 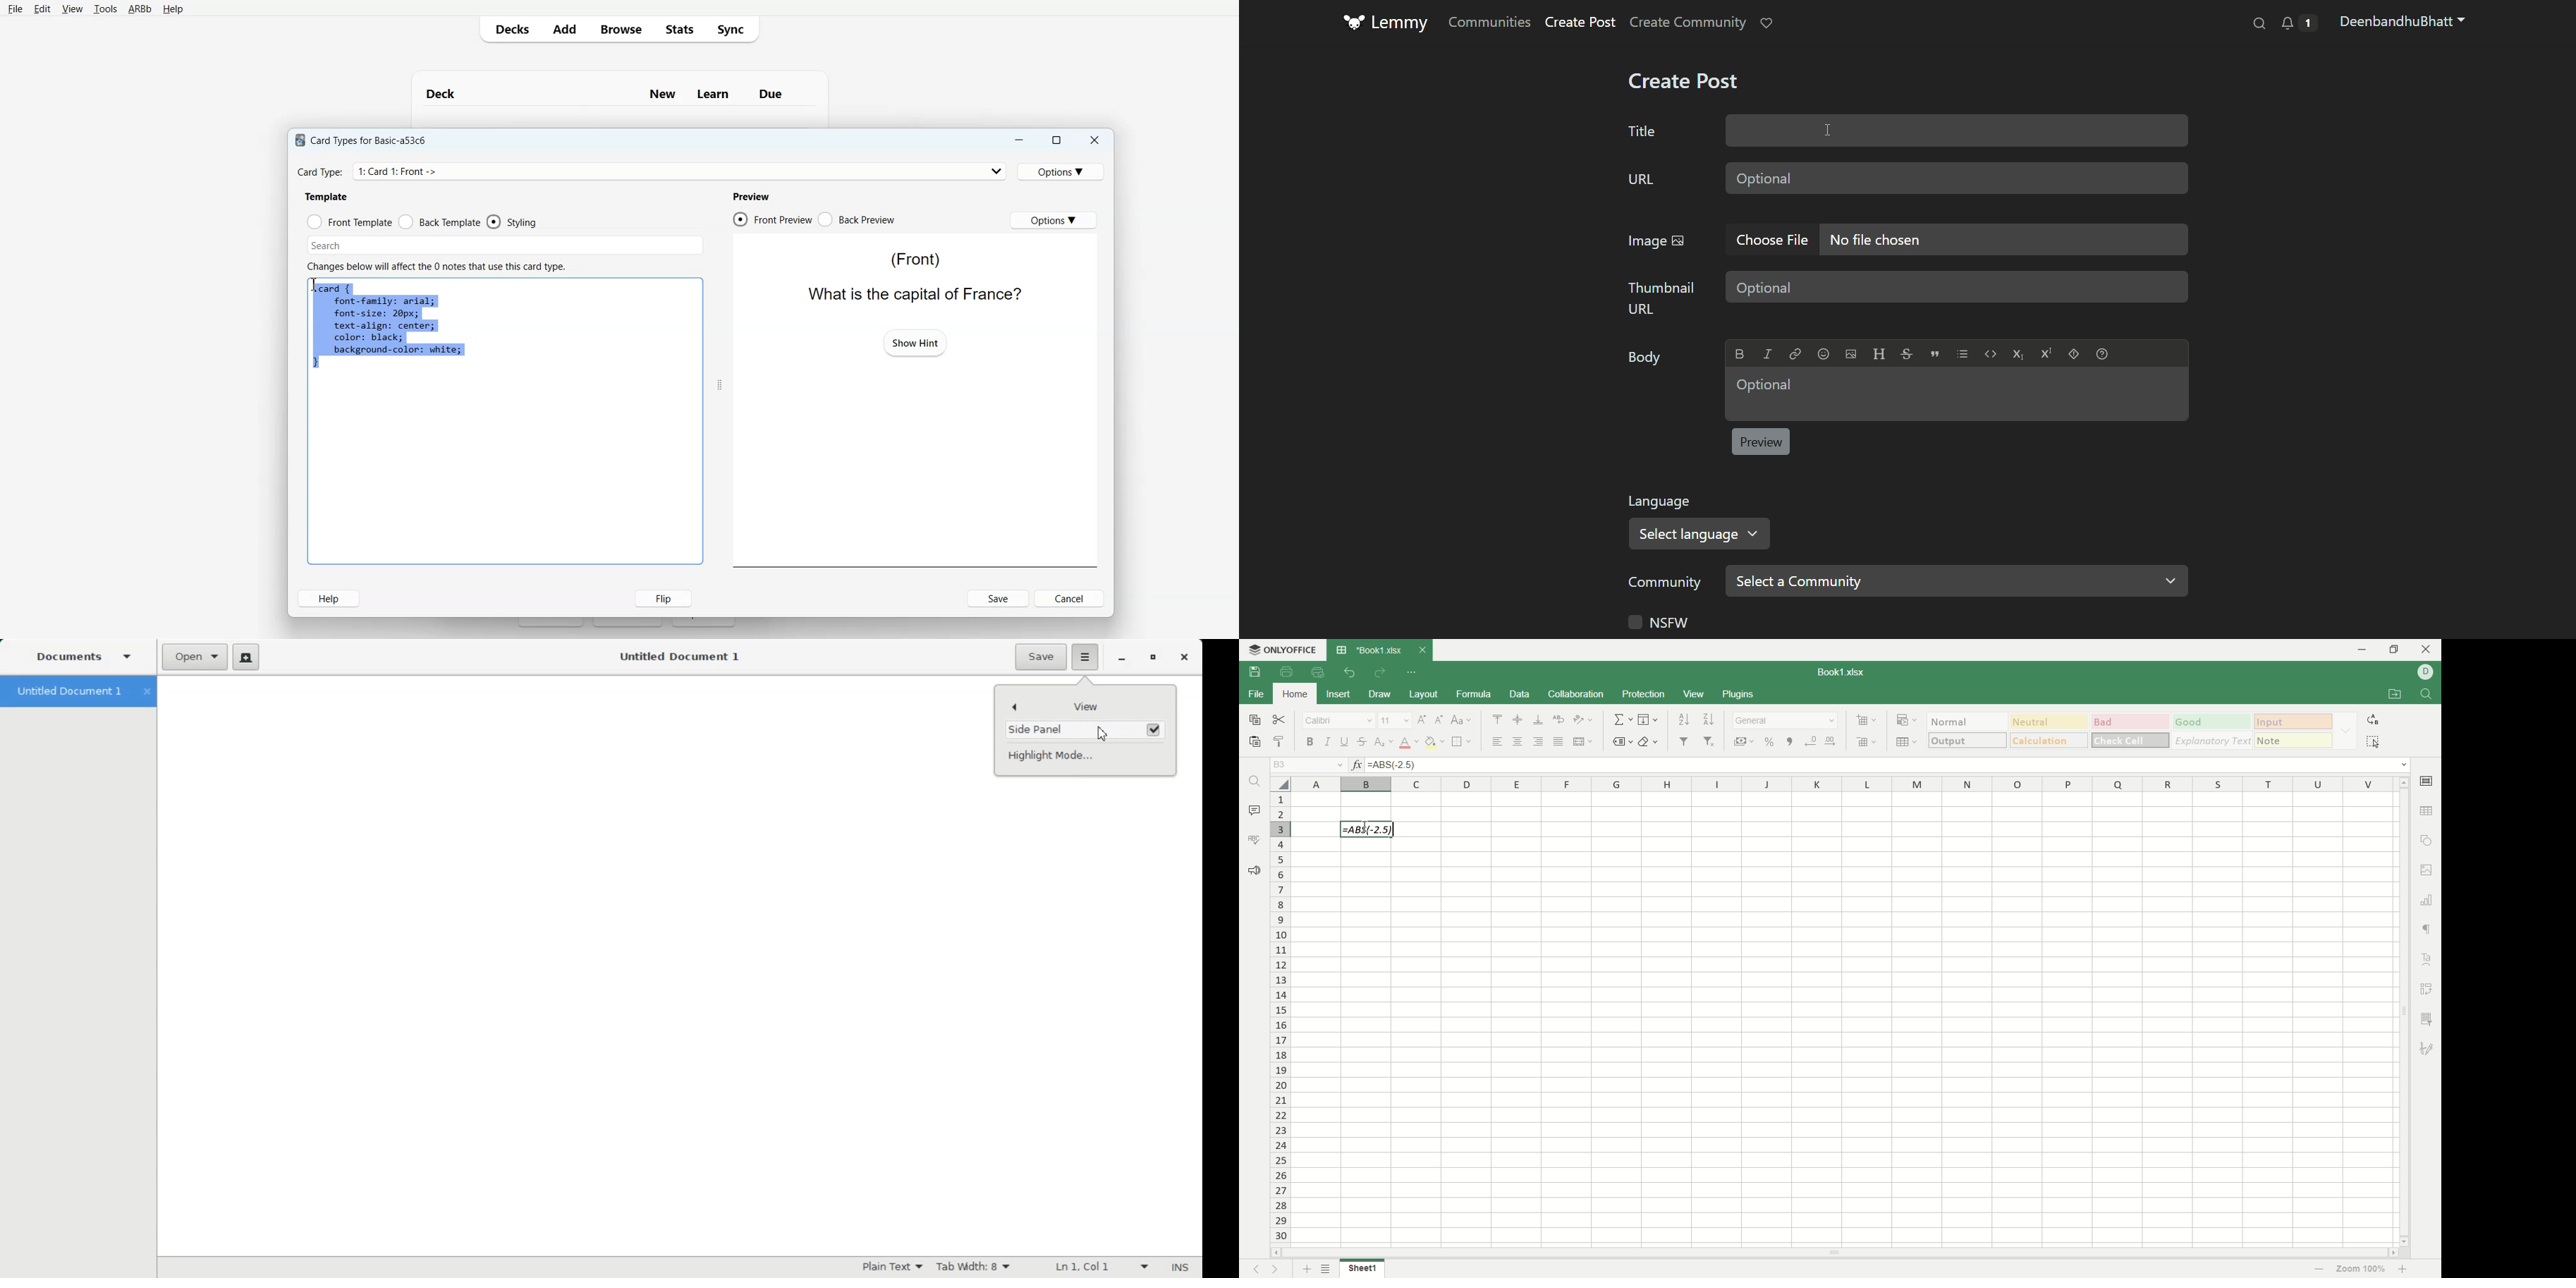 I want to click on logo and title, so click(x=1387, y=24).